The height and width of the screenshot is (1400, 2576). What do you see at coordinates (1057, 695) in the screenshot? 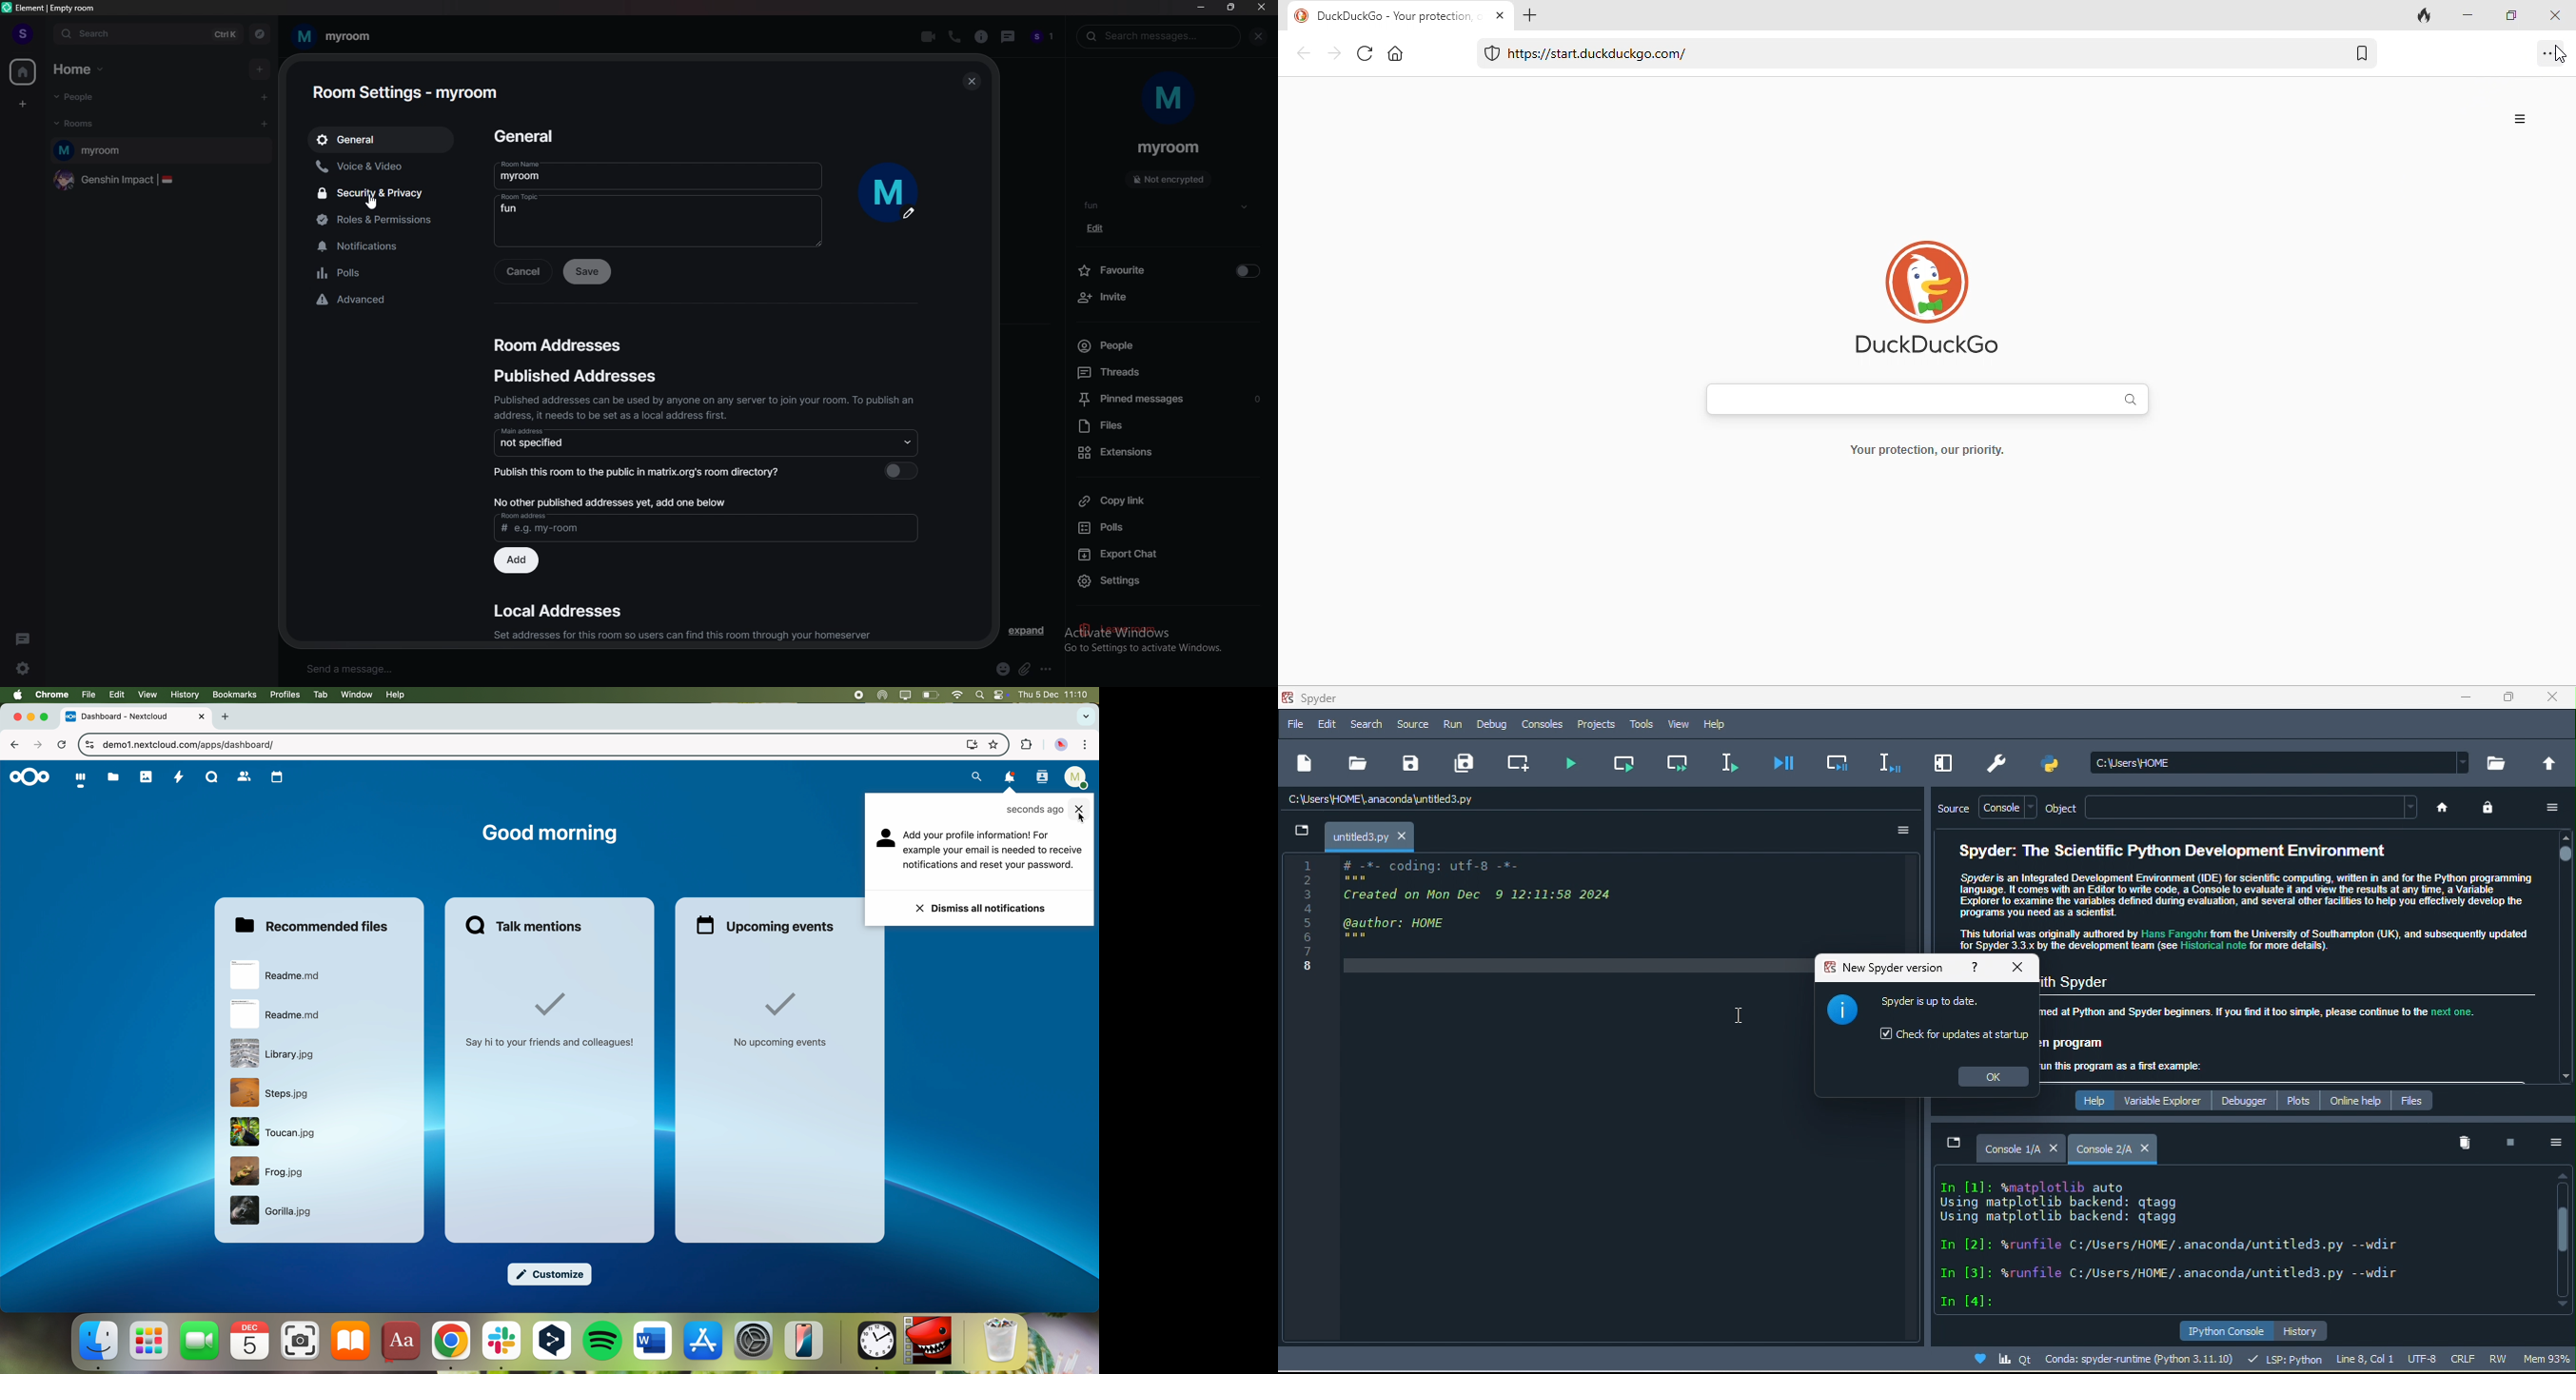
I see `date and hour` at bounding box center [1057, 695].